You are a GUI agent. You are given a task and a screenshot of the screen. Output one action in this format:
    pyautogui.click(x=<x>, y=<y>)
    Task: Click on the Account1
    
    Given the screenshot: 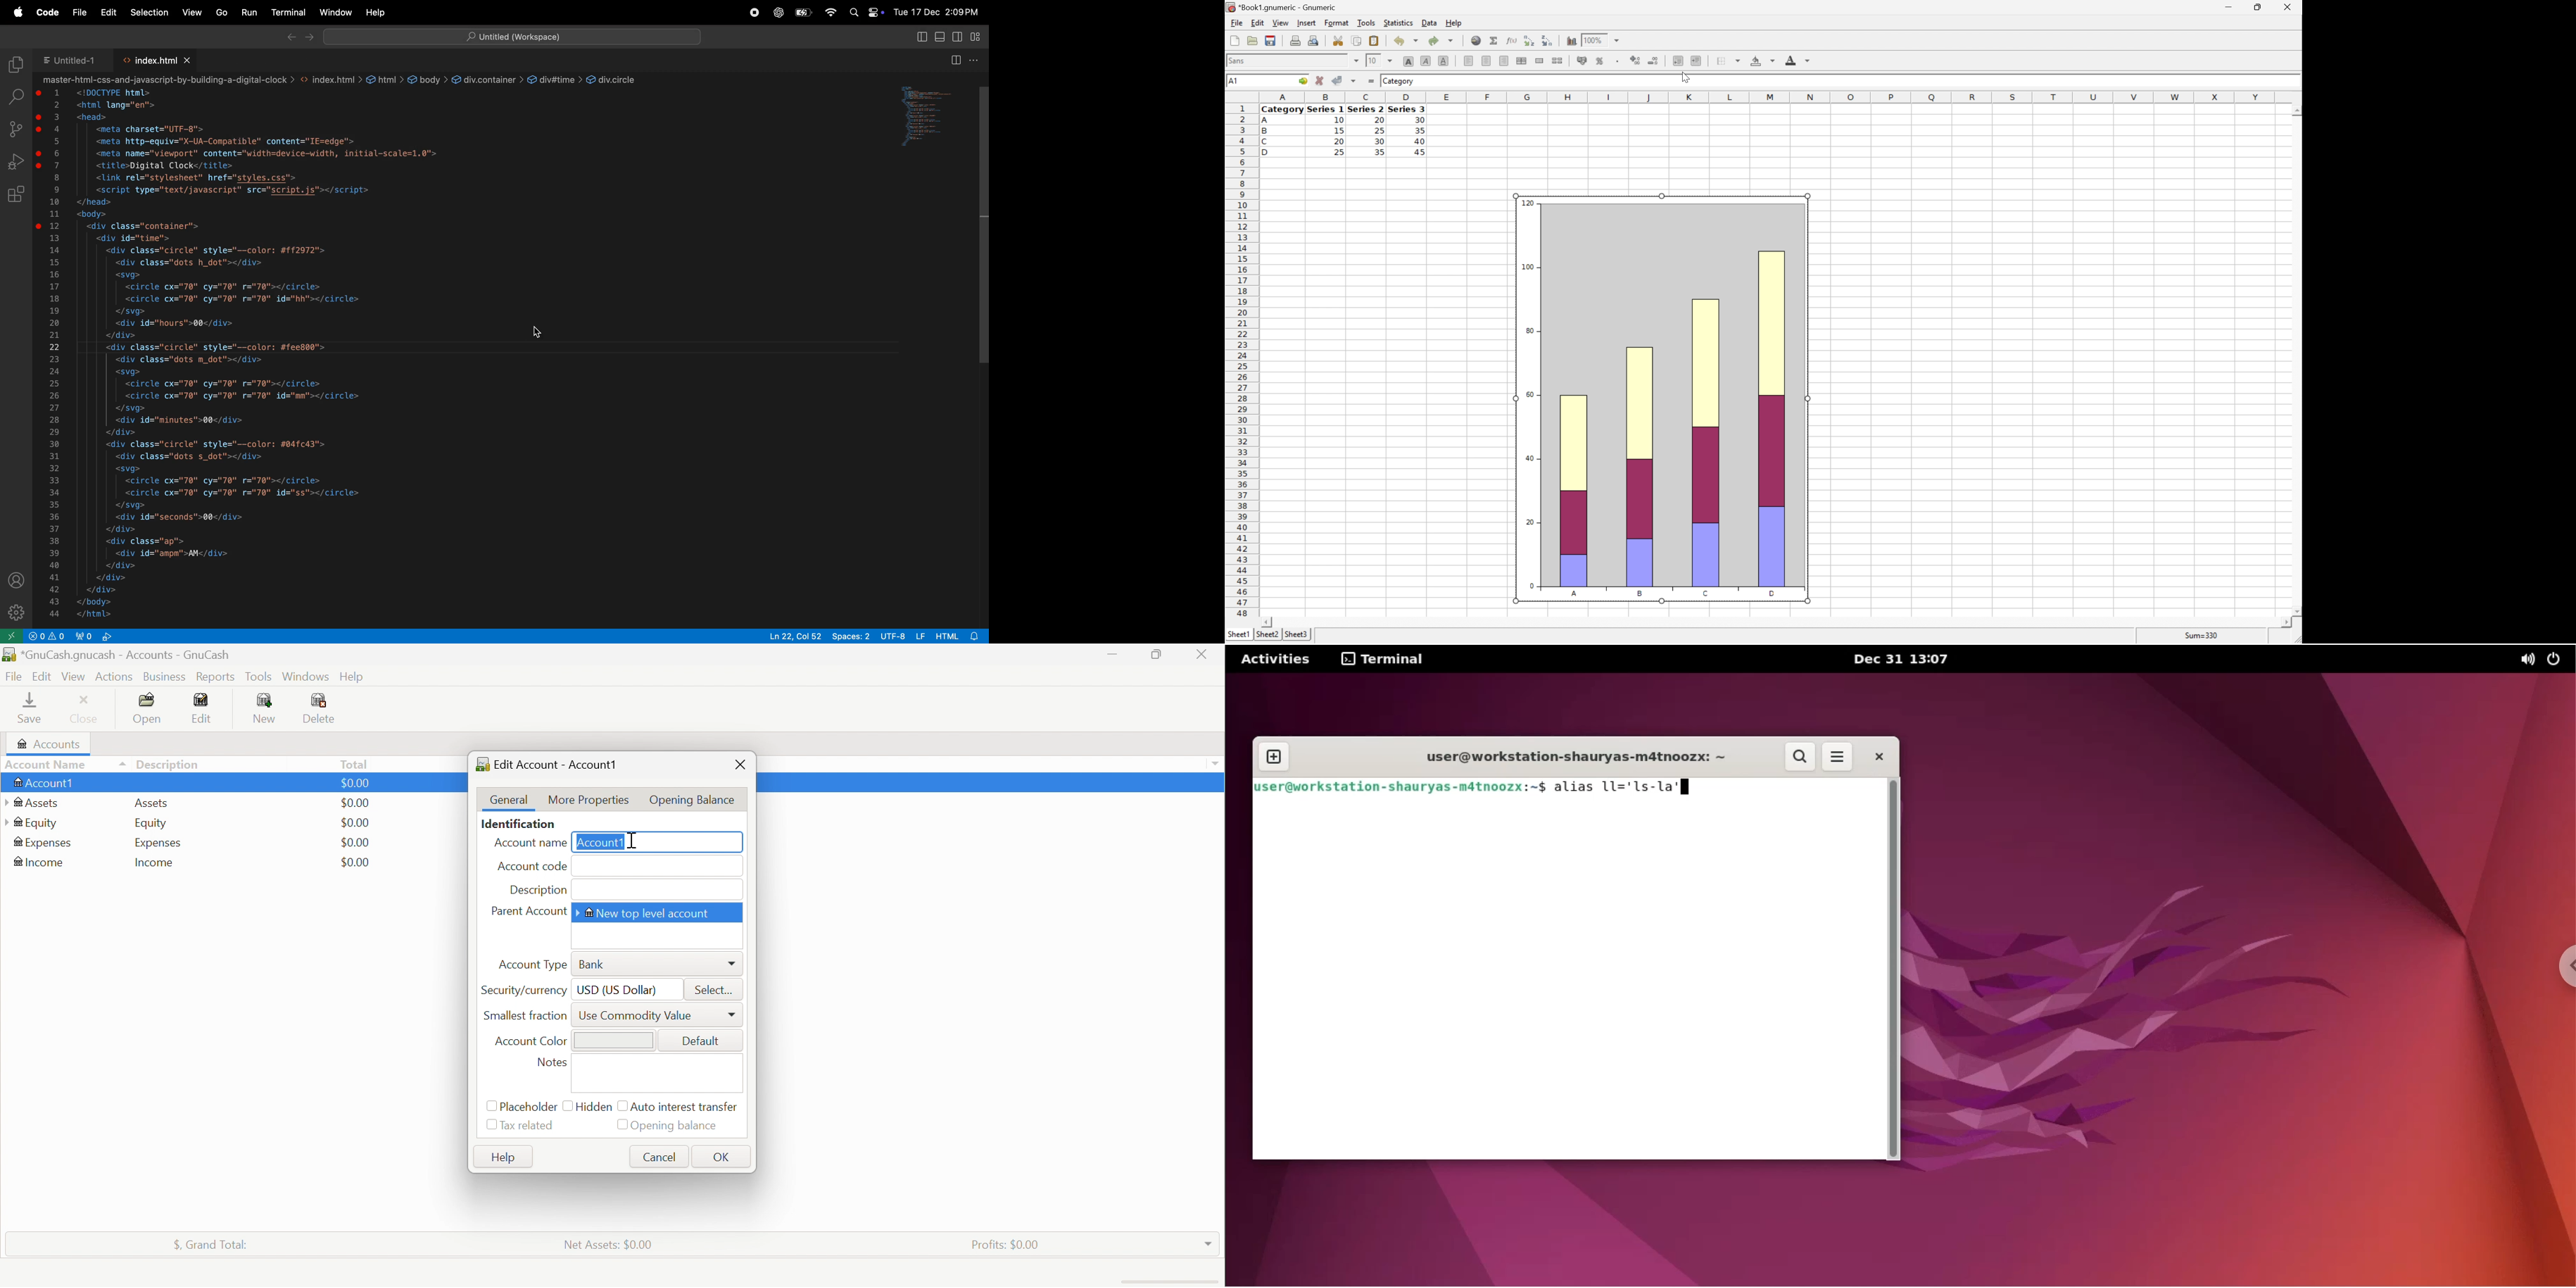 What is the action you would take?
    pyautogui.click(x=45, y=784)
    